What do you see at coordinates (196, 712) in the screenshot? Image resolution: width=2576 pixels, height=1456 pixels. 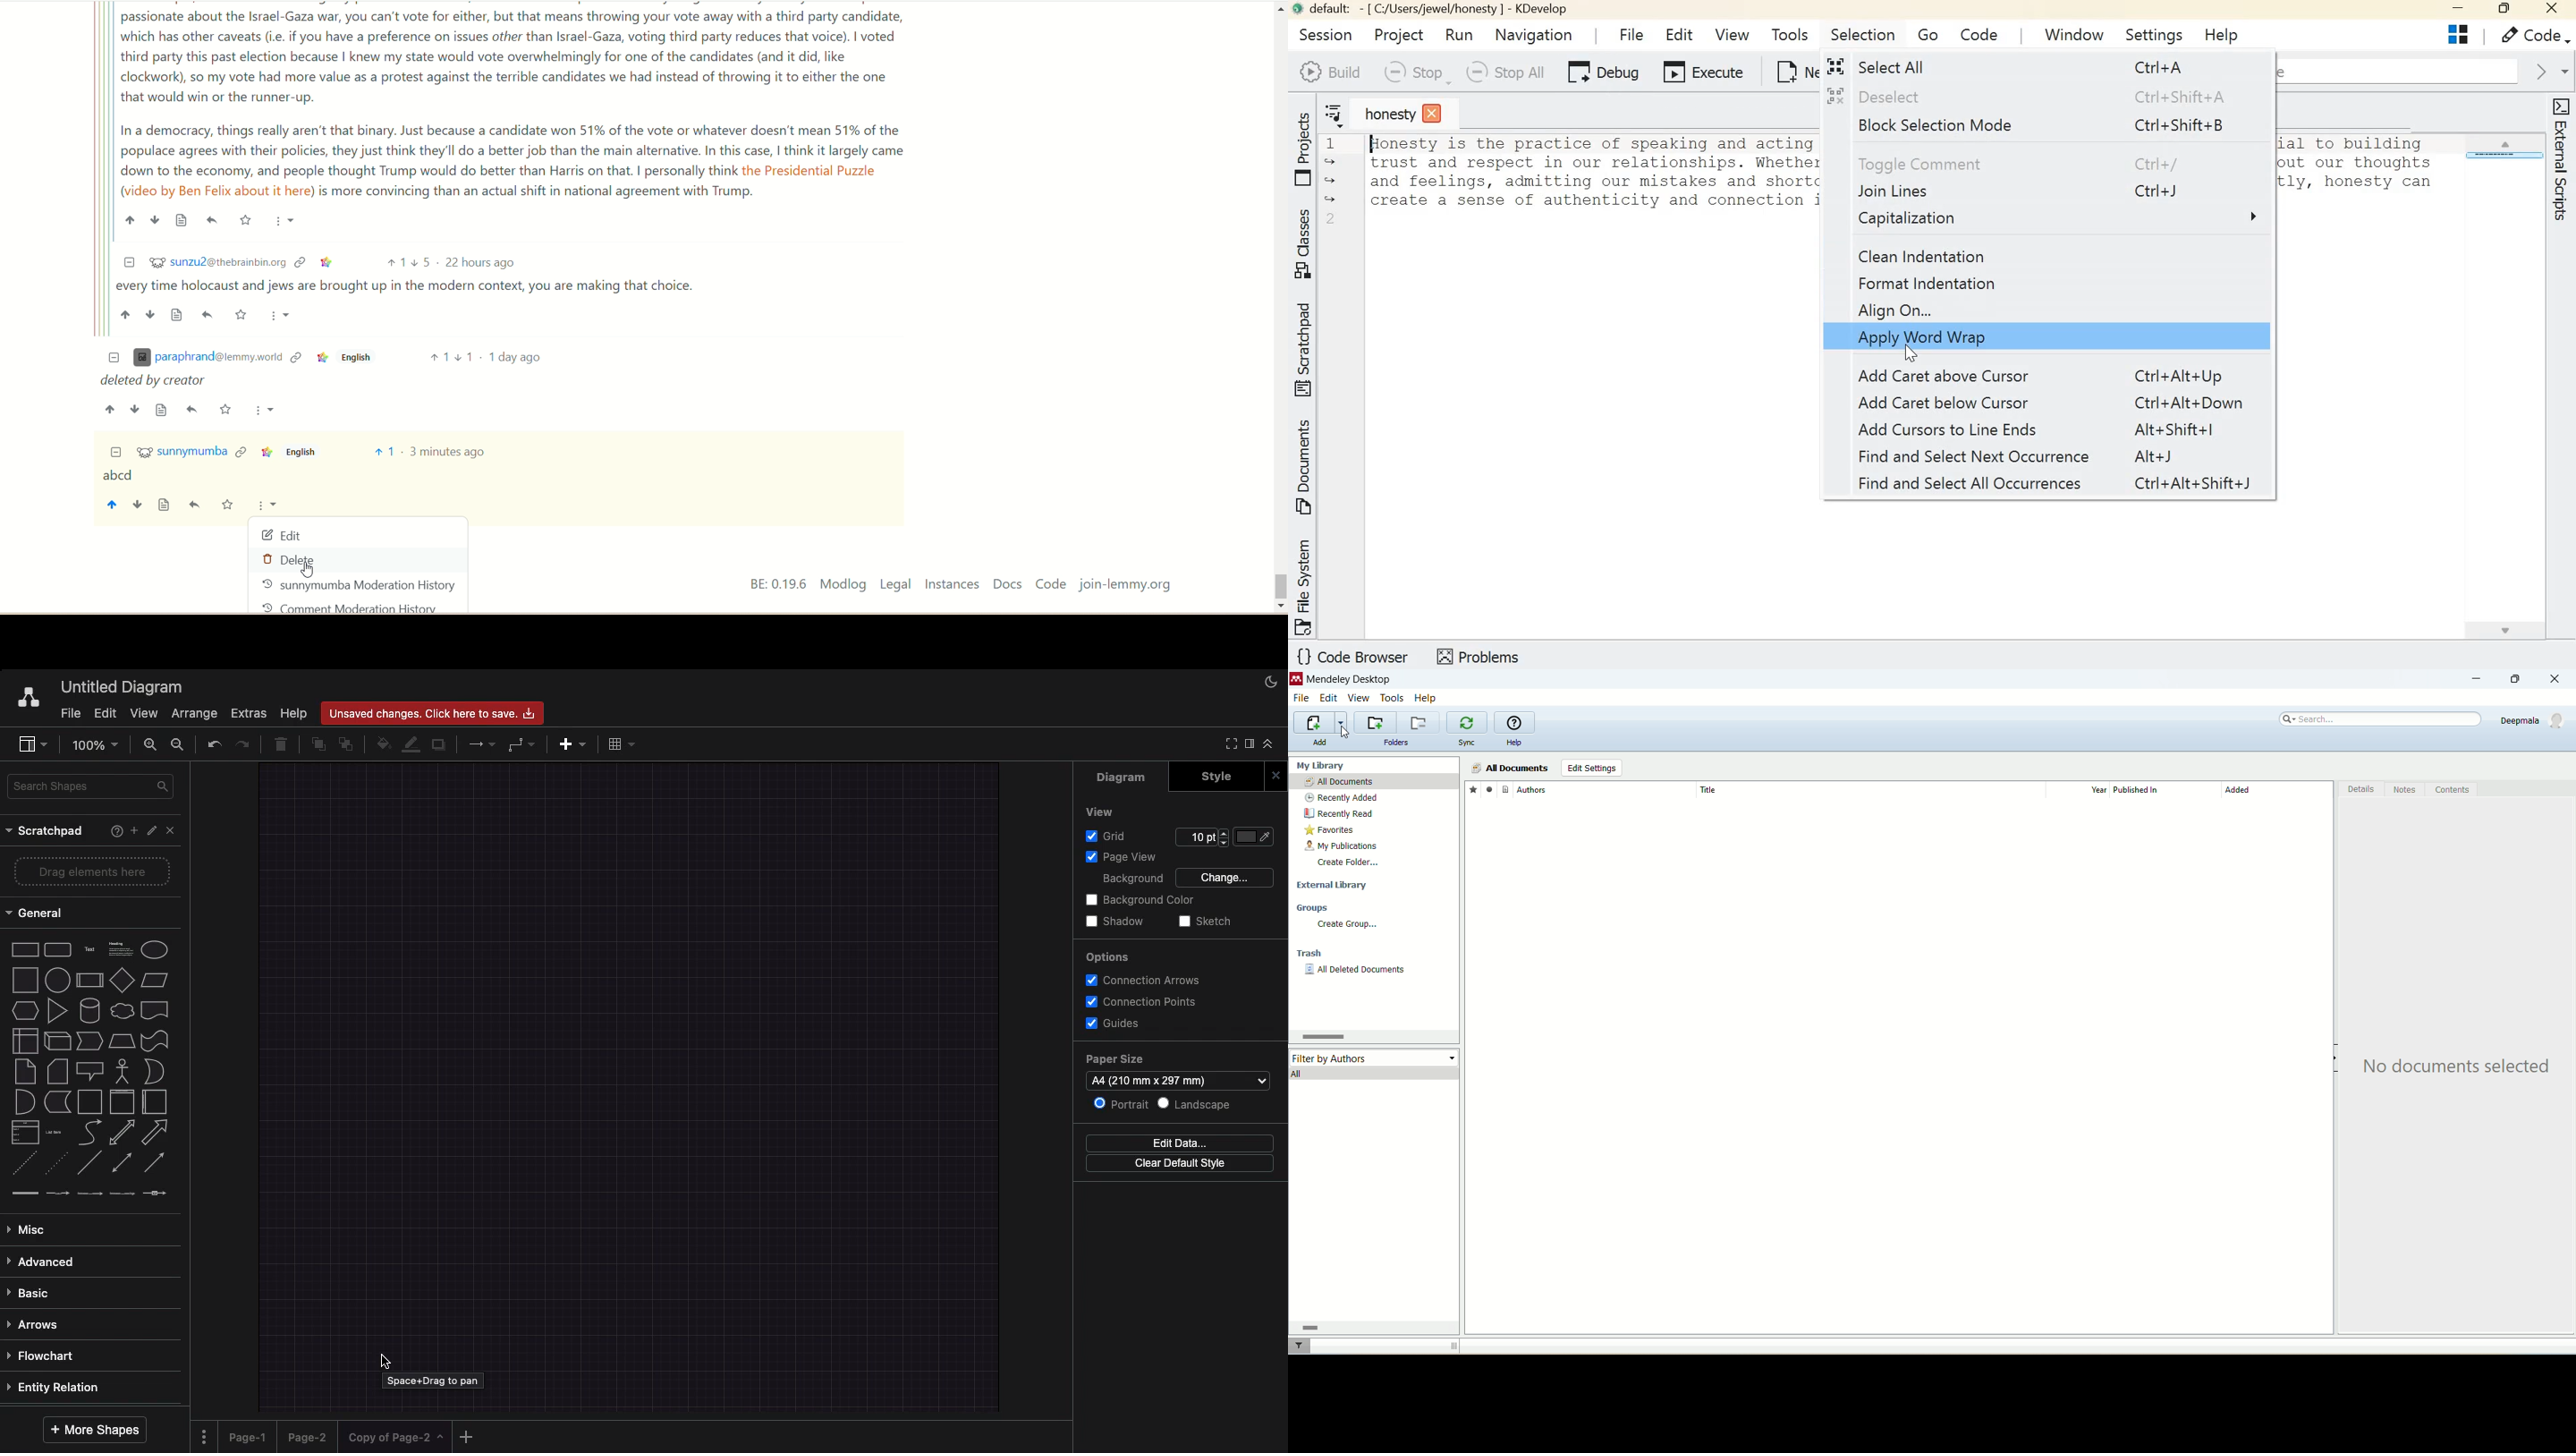 I see `Arrange` at bounding box center [196, 712].